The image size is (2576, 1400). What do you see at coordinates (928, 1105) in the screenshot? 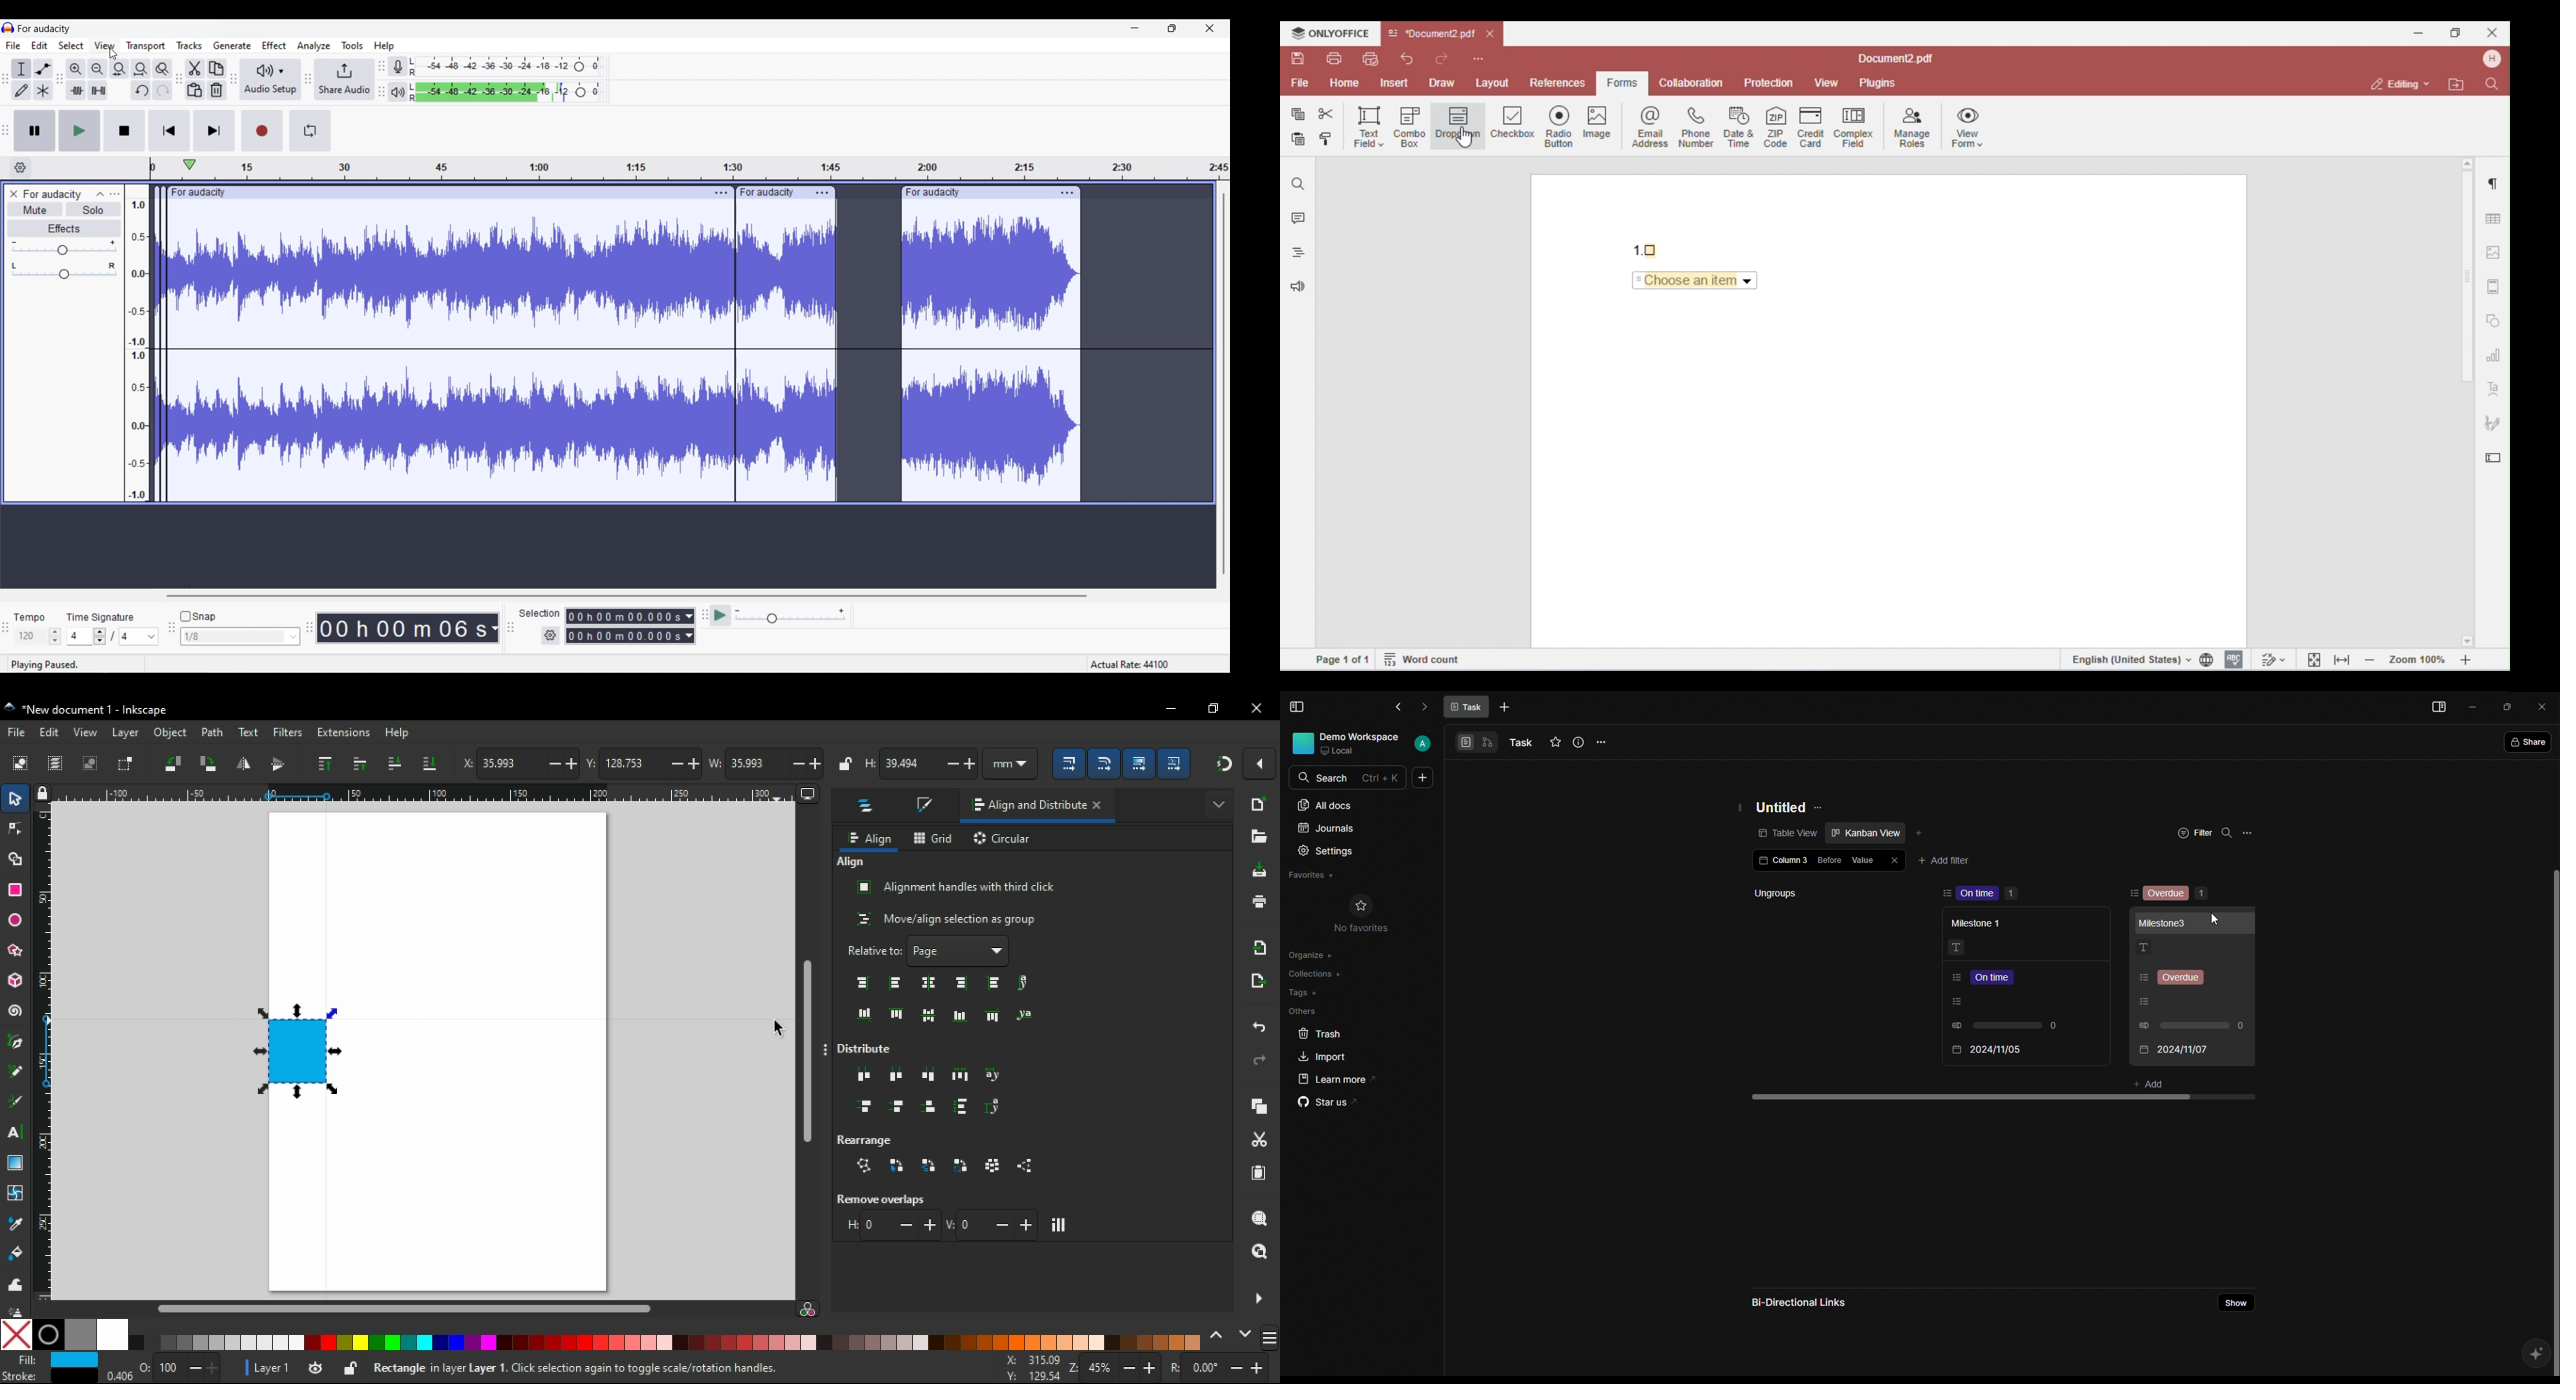
I see `distribute vertically with even spacing between bottom edges` at bounding box center [928, 1105].